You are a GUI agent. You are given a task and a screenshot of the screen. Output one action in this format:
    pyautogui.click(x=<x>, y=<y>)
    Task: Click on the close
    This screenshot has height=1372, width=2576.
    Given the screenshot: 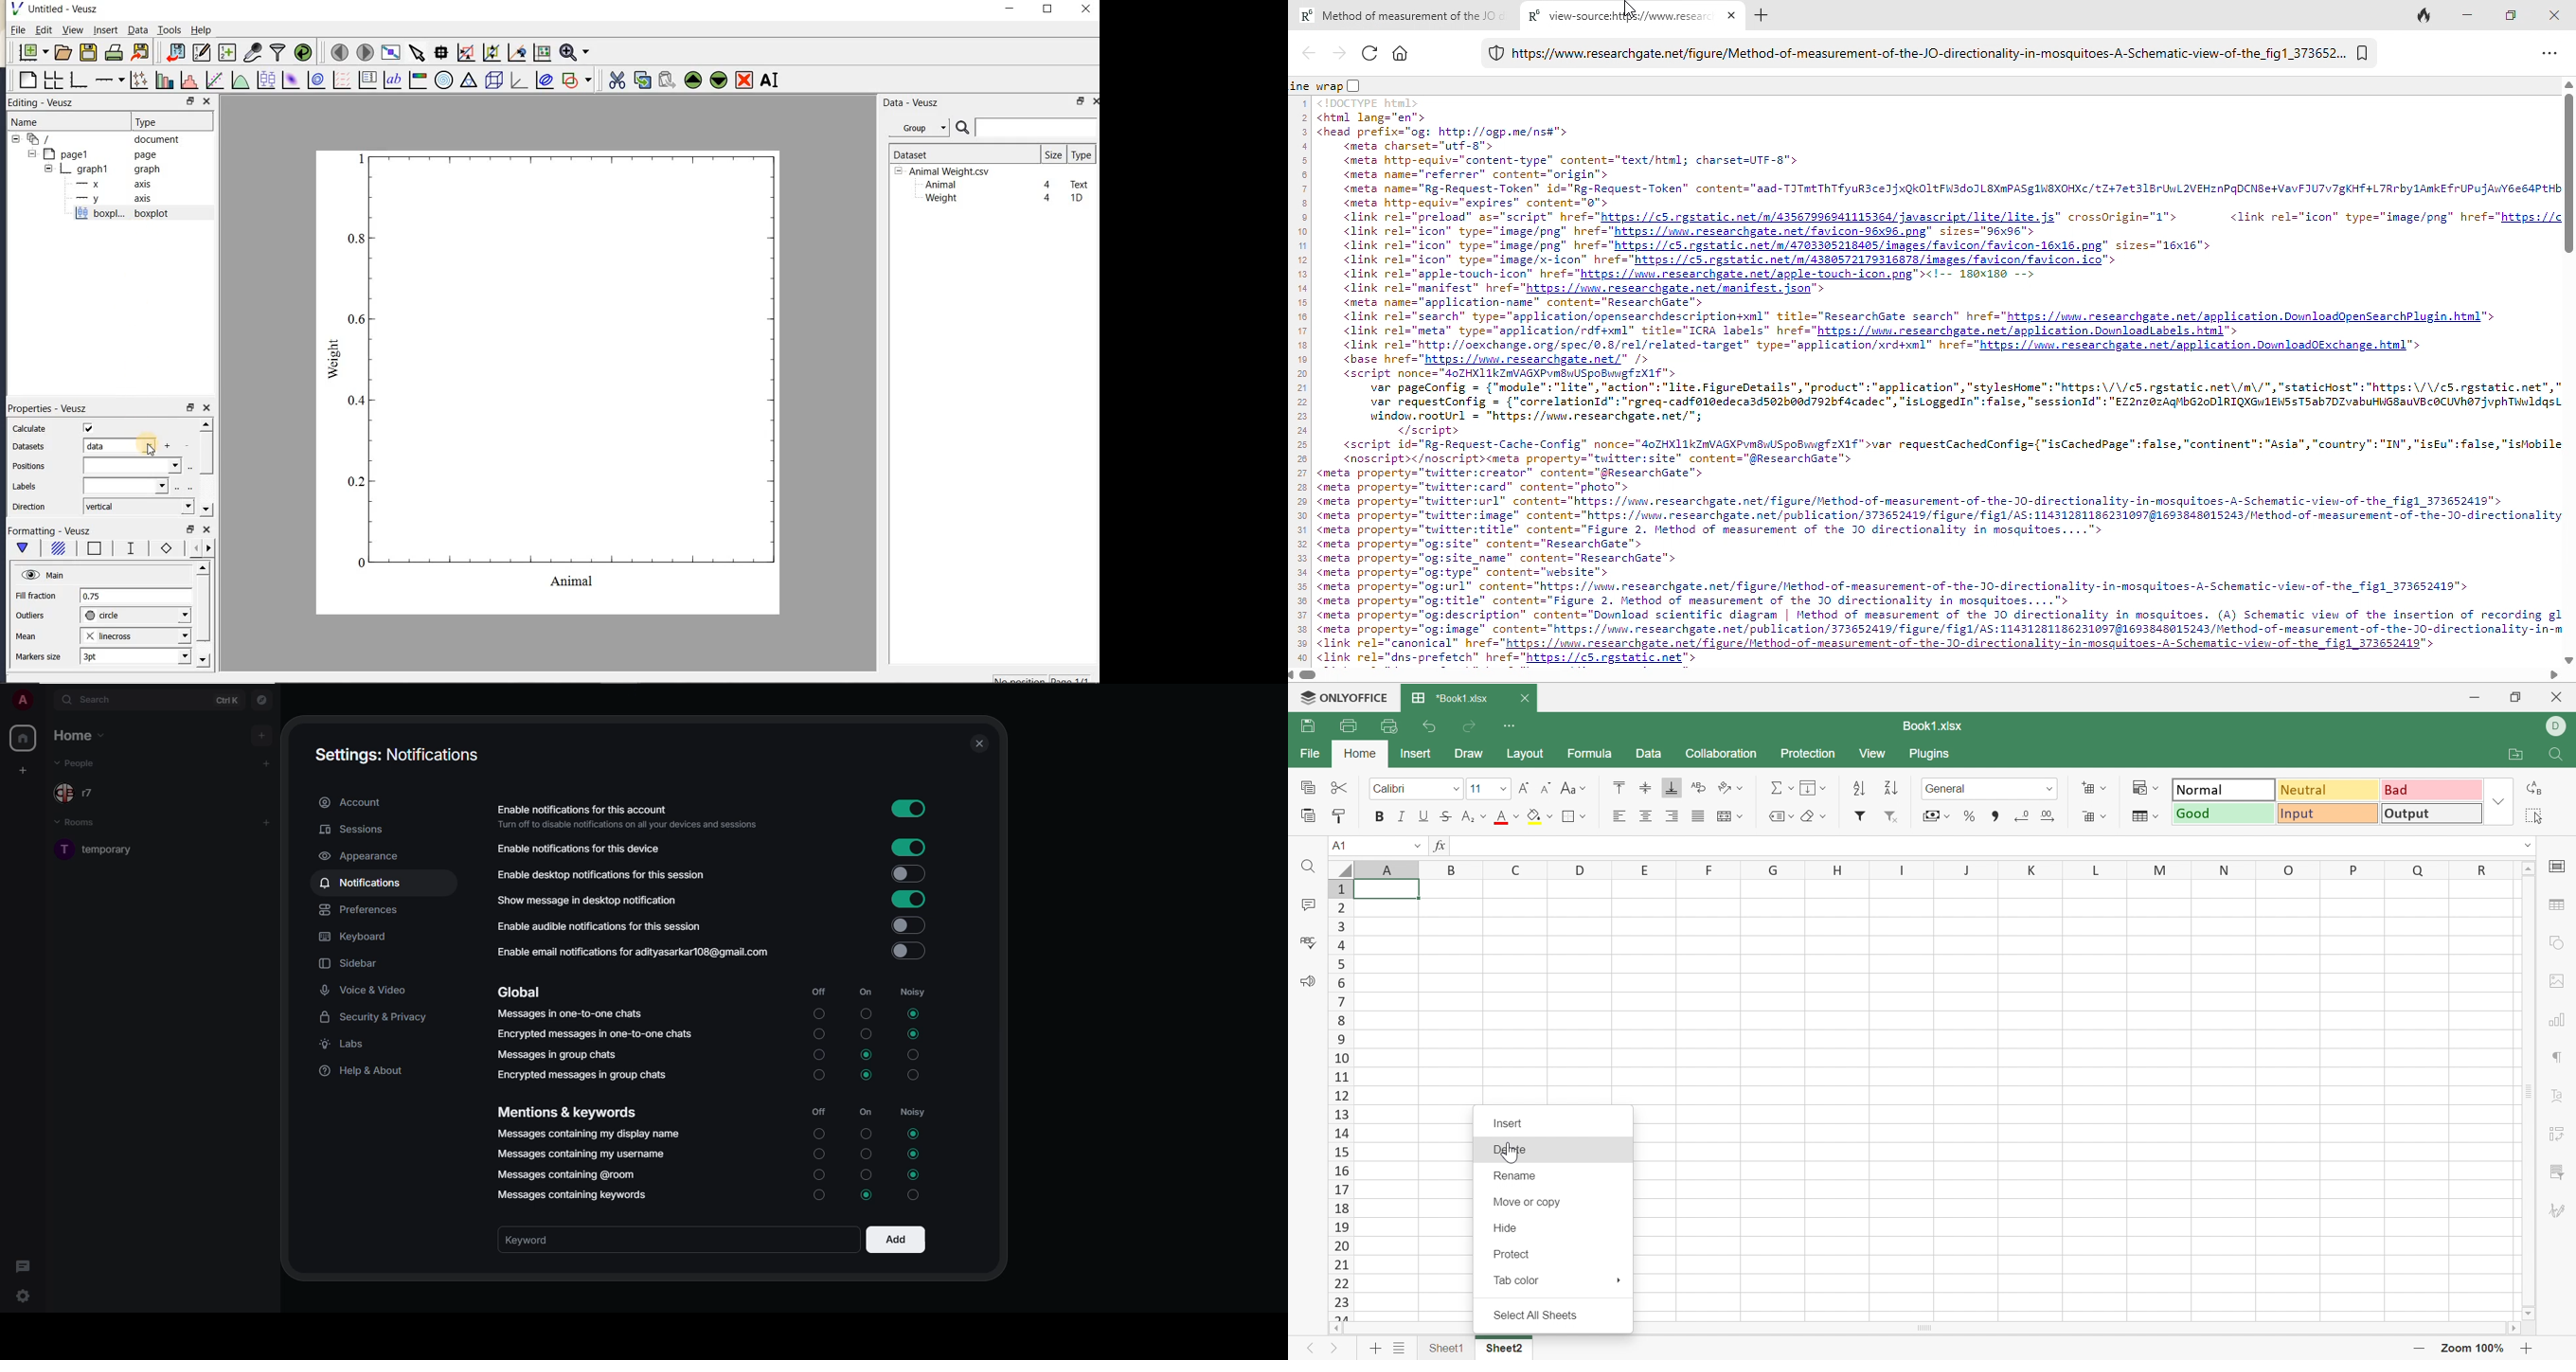 What is the action you would take?
    pyautogui.click(x=978, y=746)
    